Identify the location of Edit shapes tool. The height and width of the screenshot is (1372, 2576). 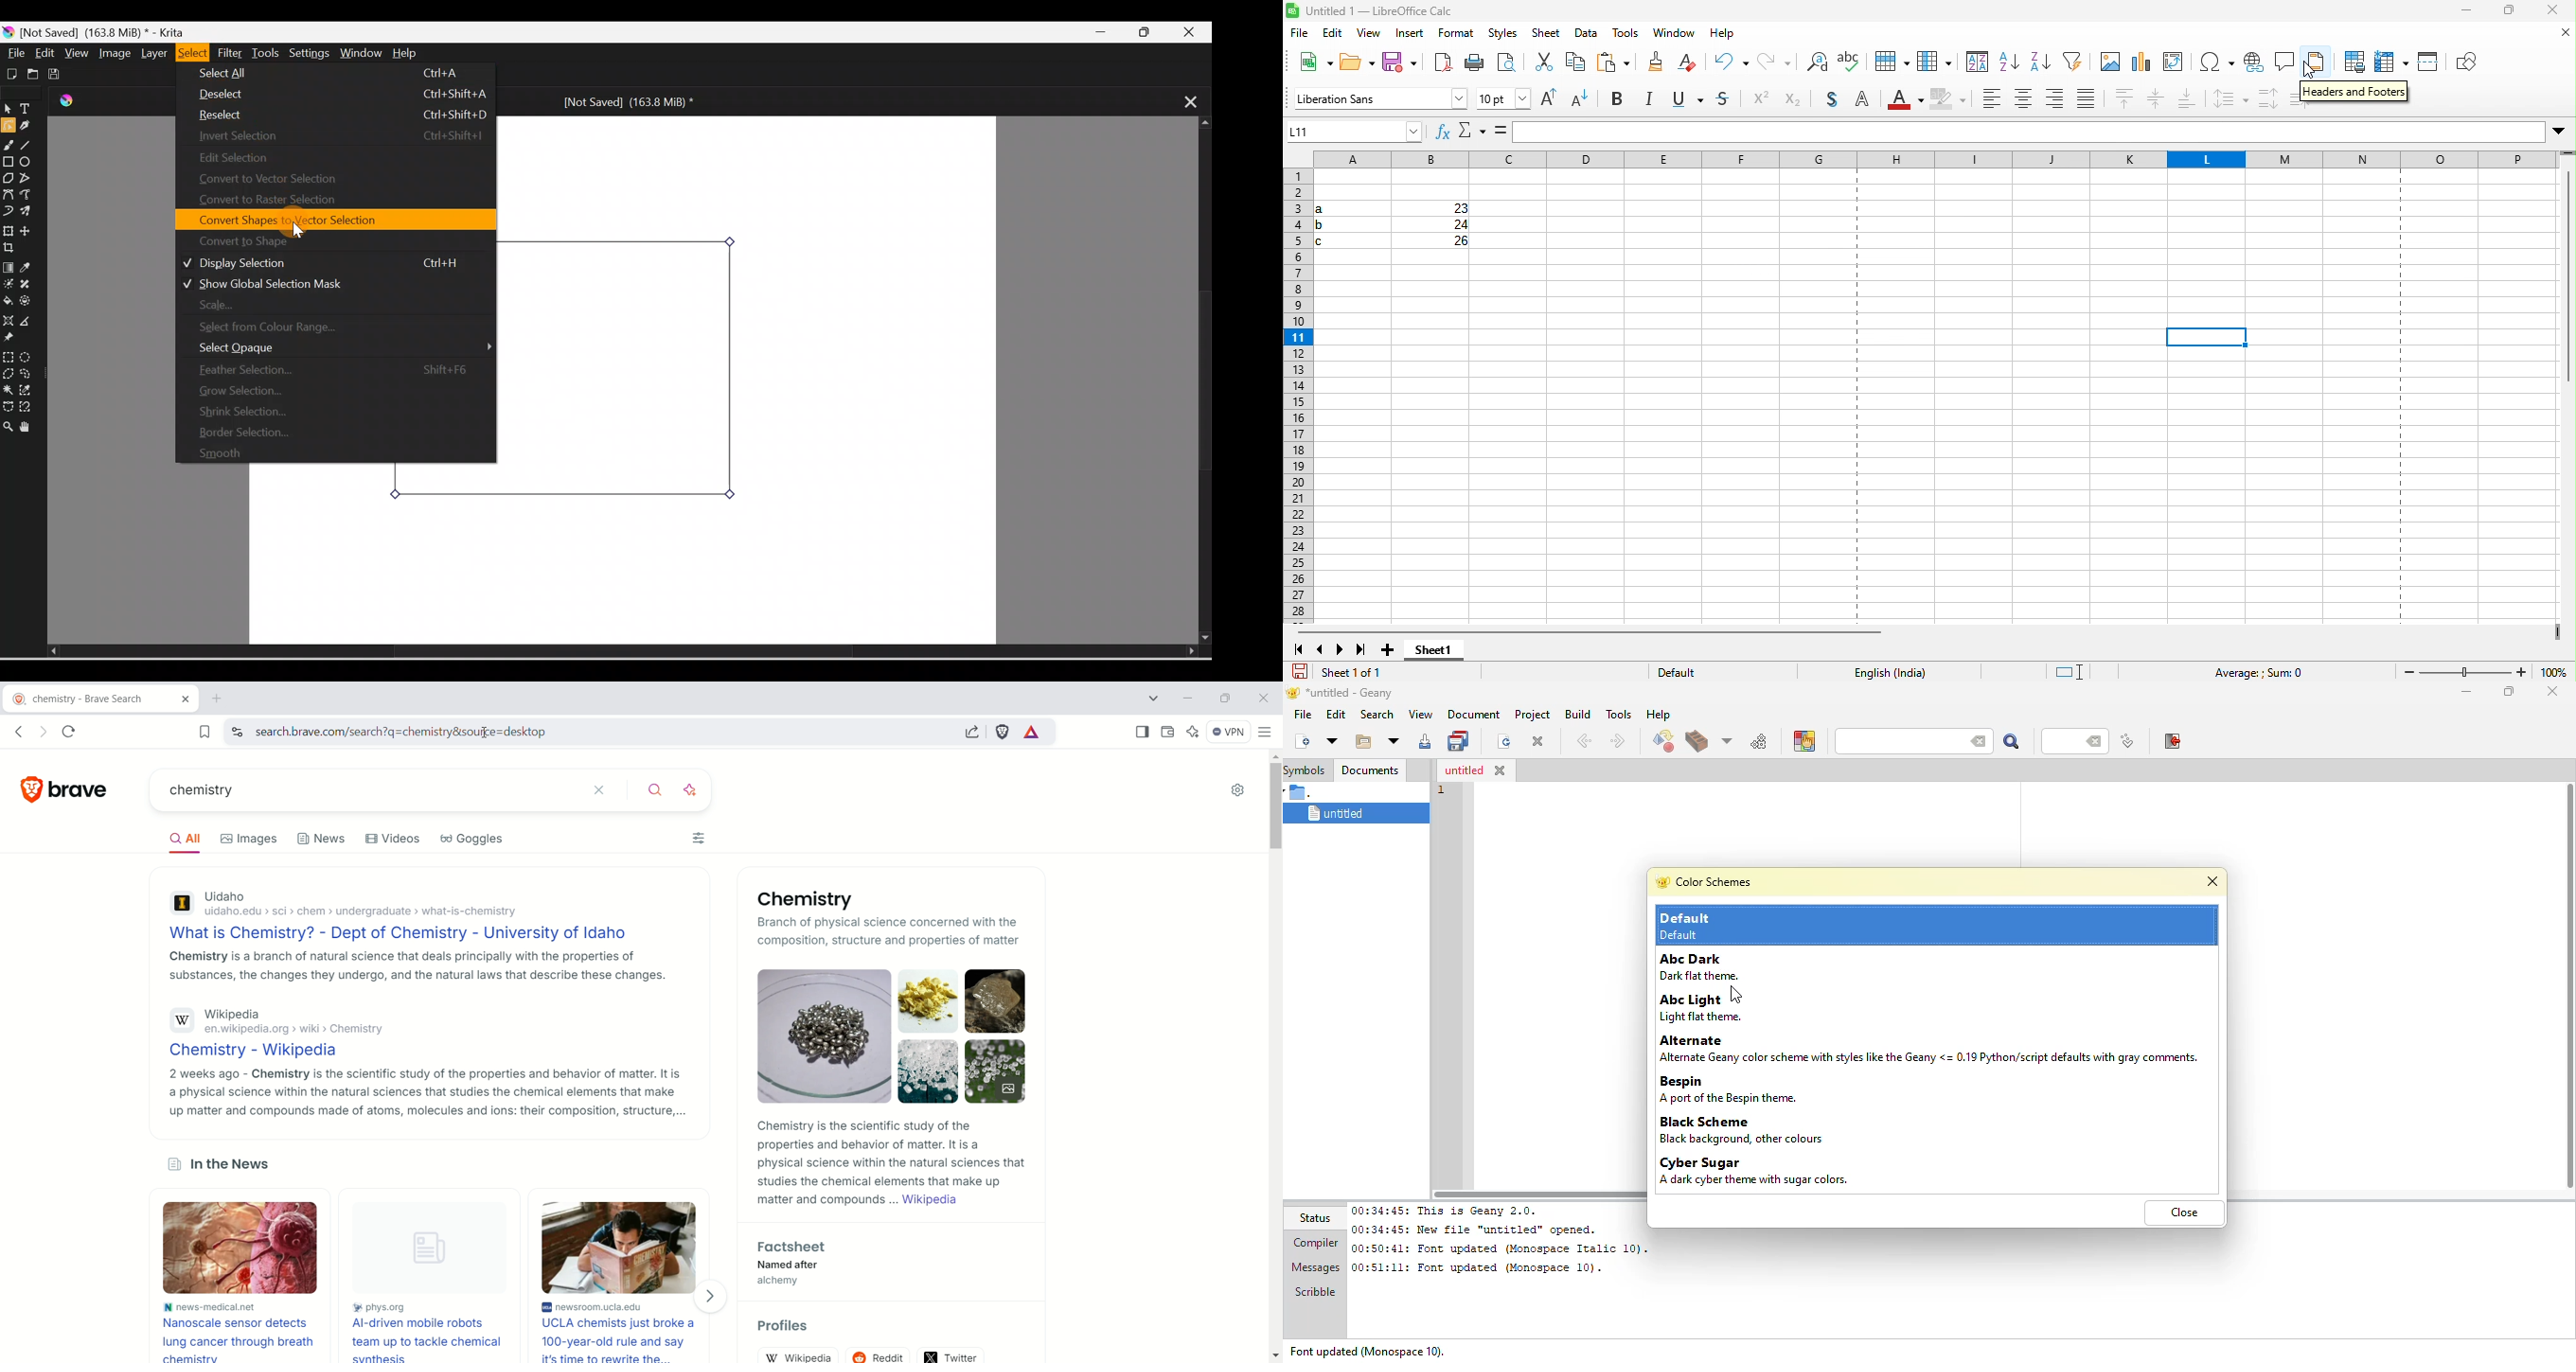
(8, 127).